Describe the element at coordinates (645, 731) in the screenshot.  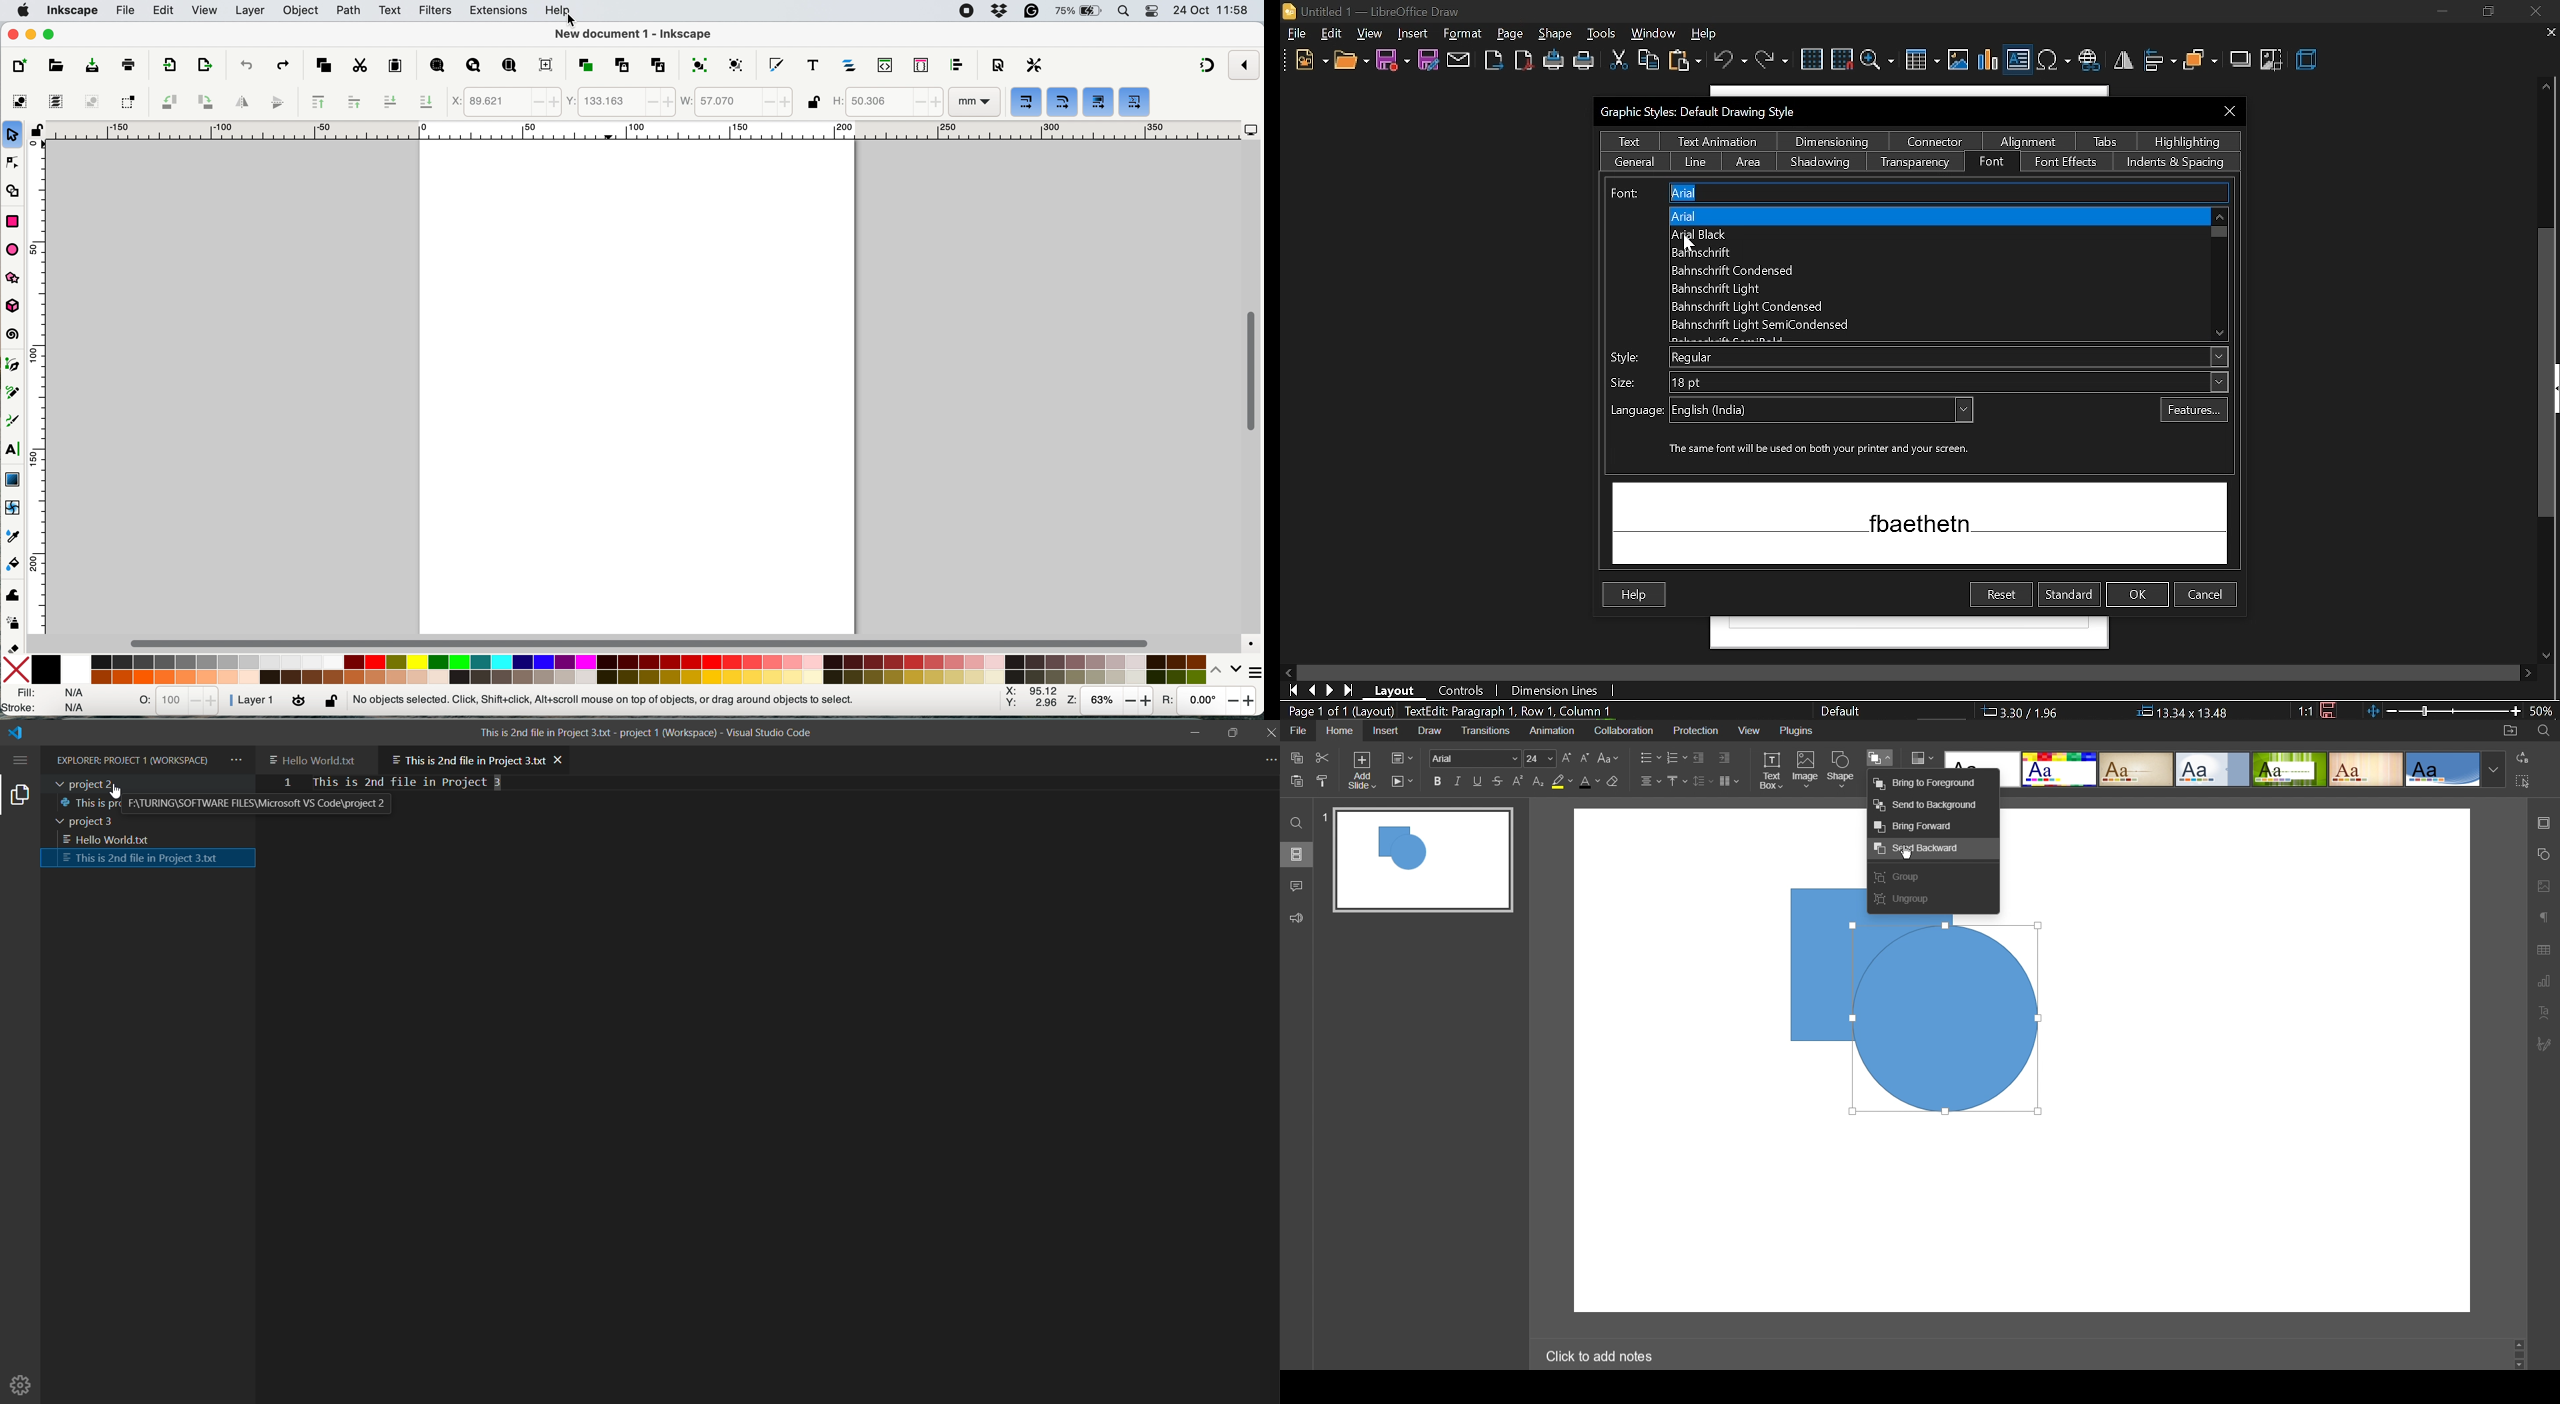
I see `title` at that location.